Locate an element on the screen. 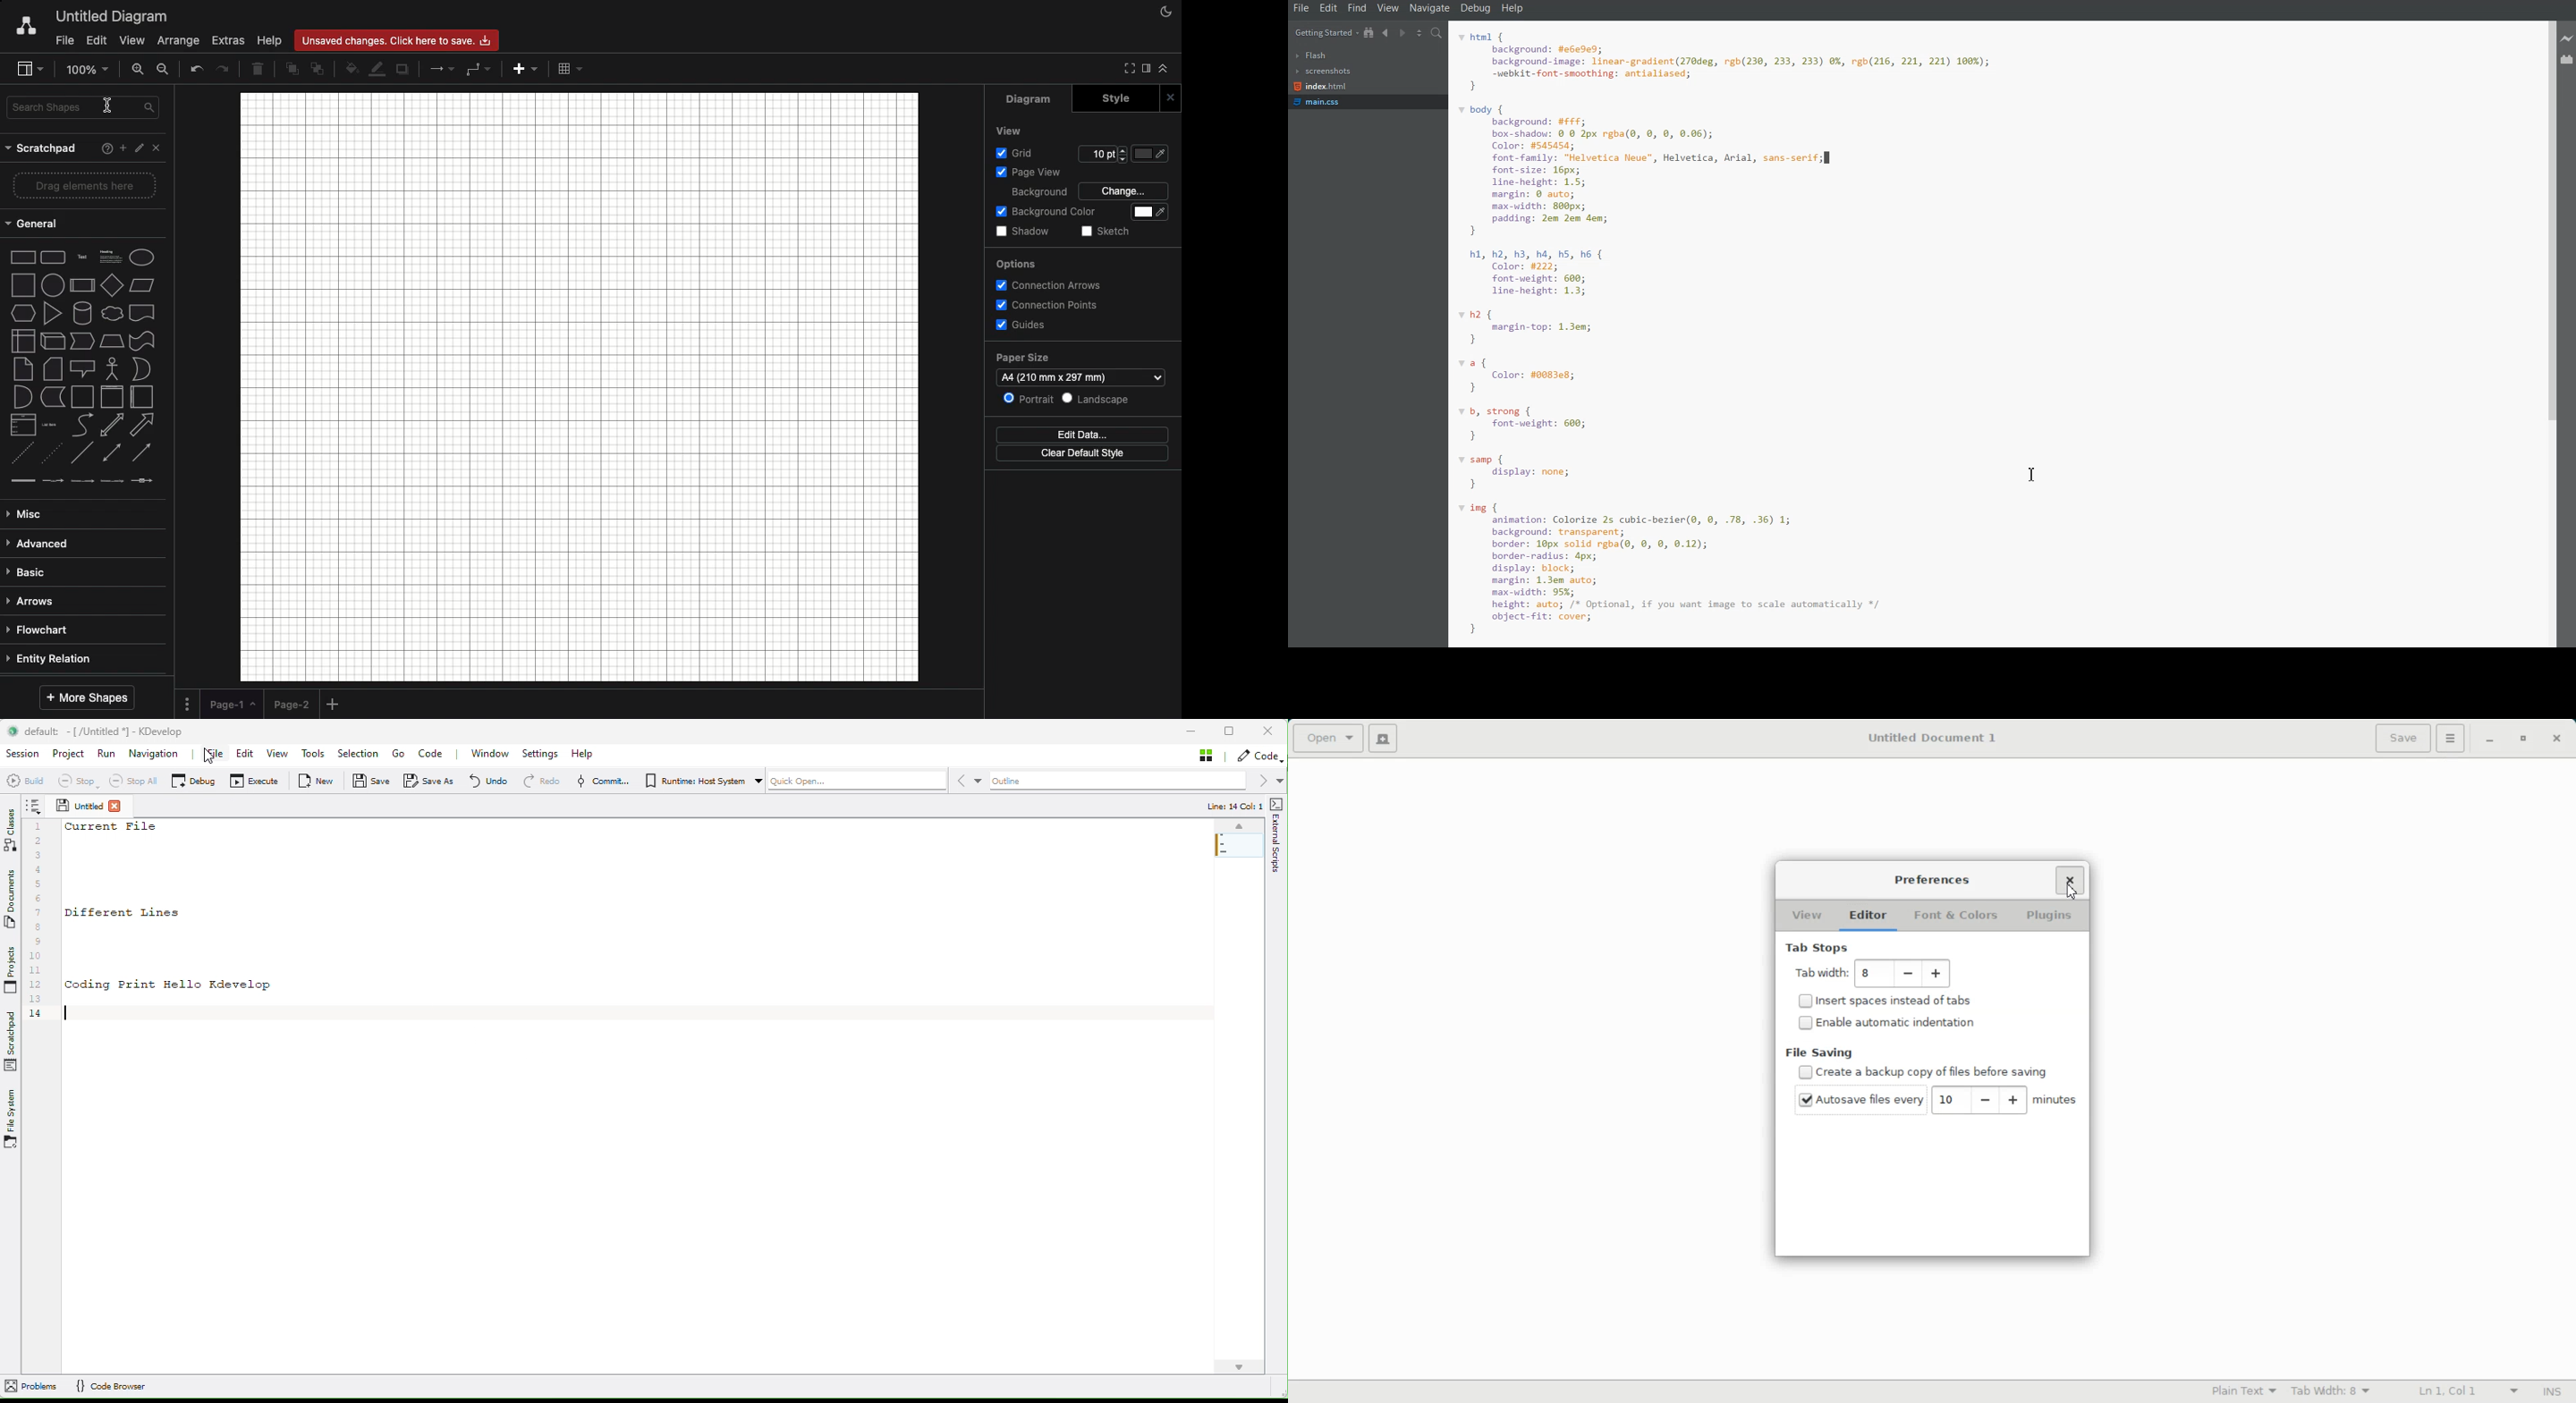  {} code Browser is located at coordinates (110, 1386).